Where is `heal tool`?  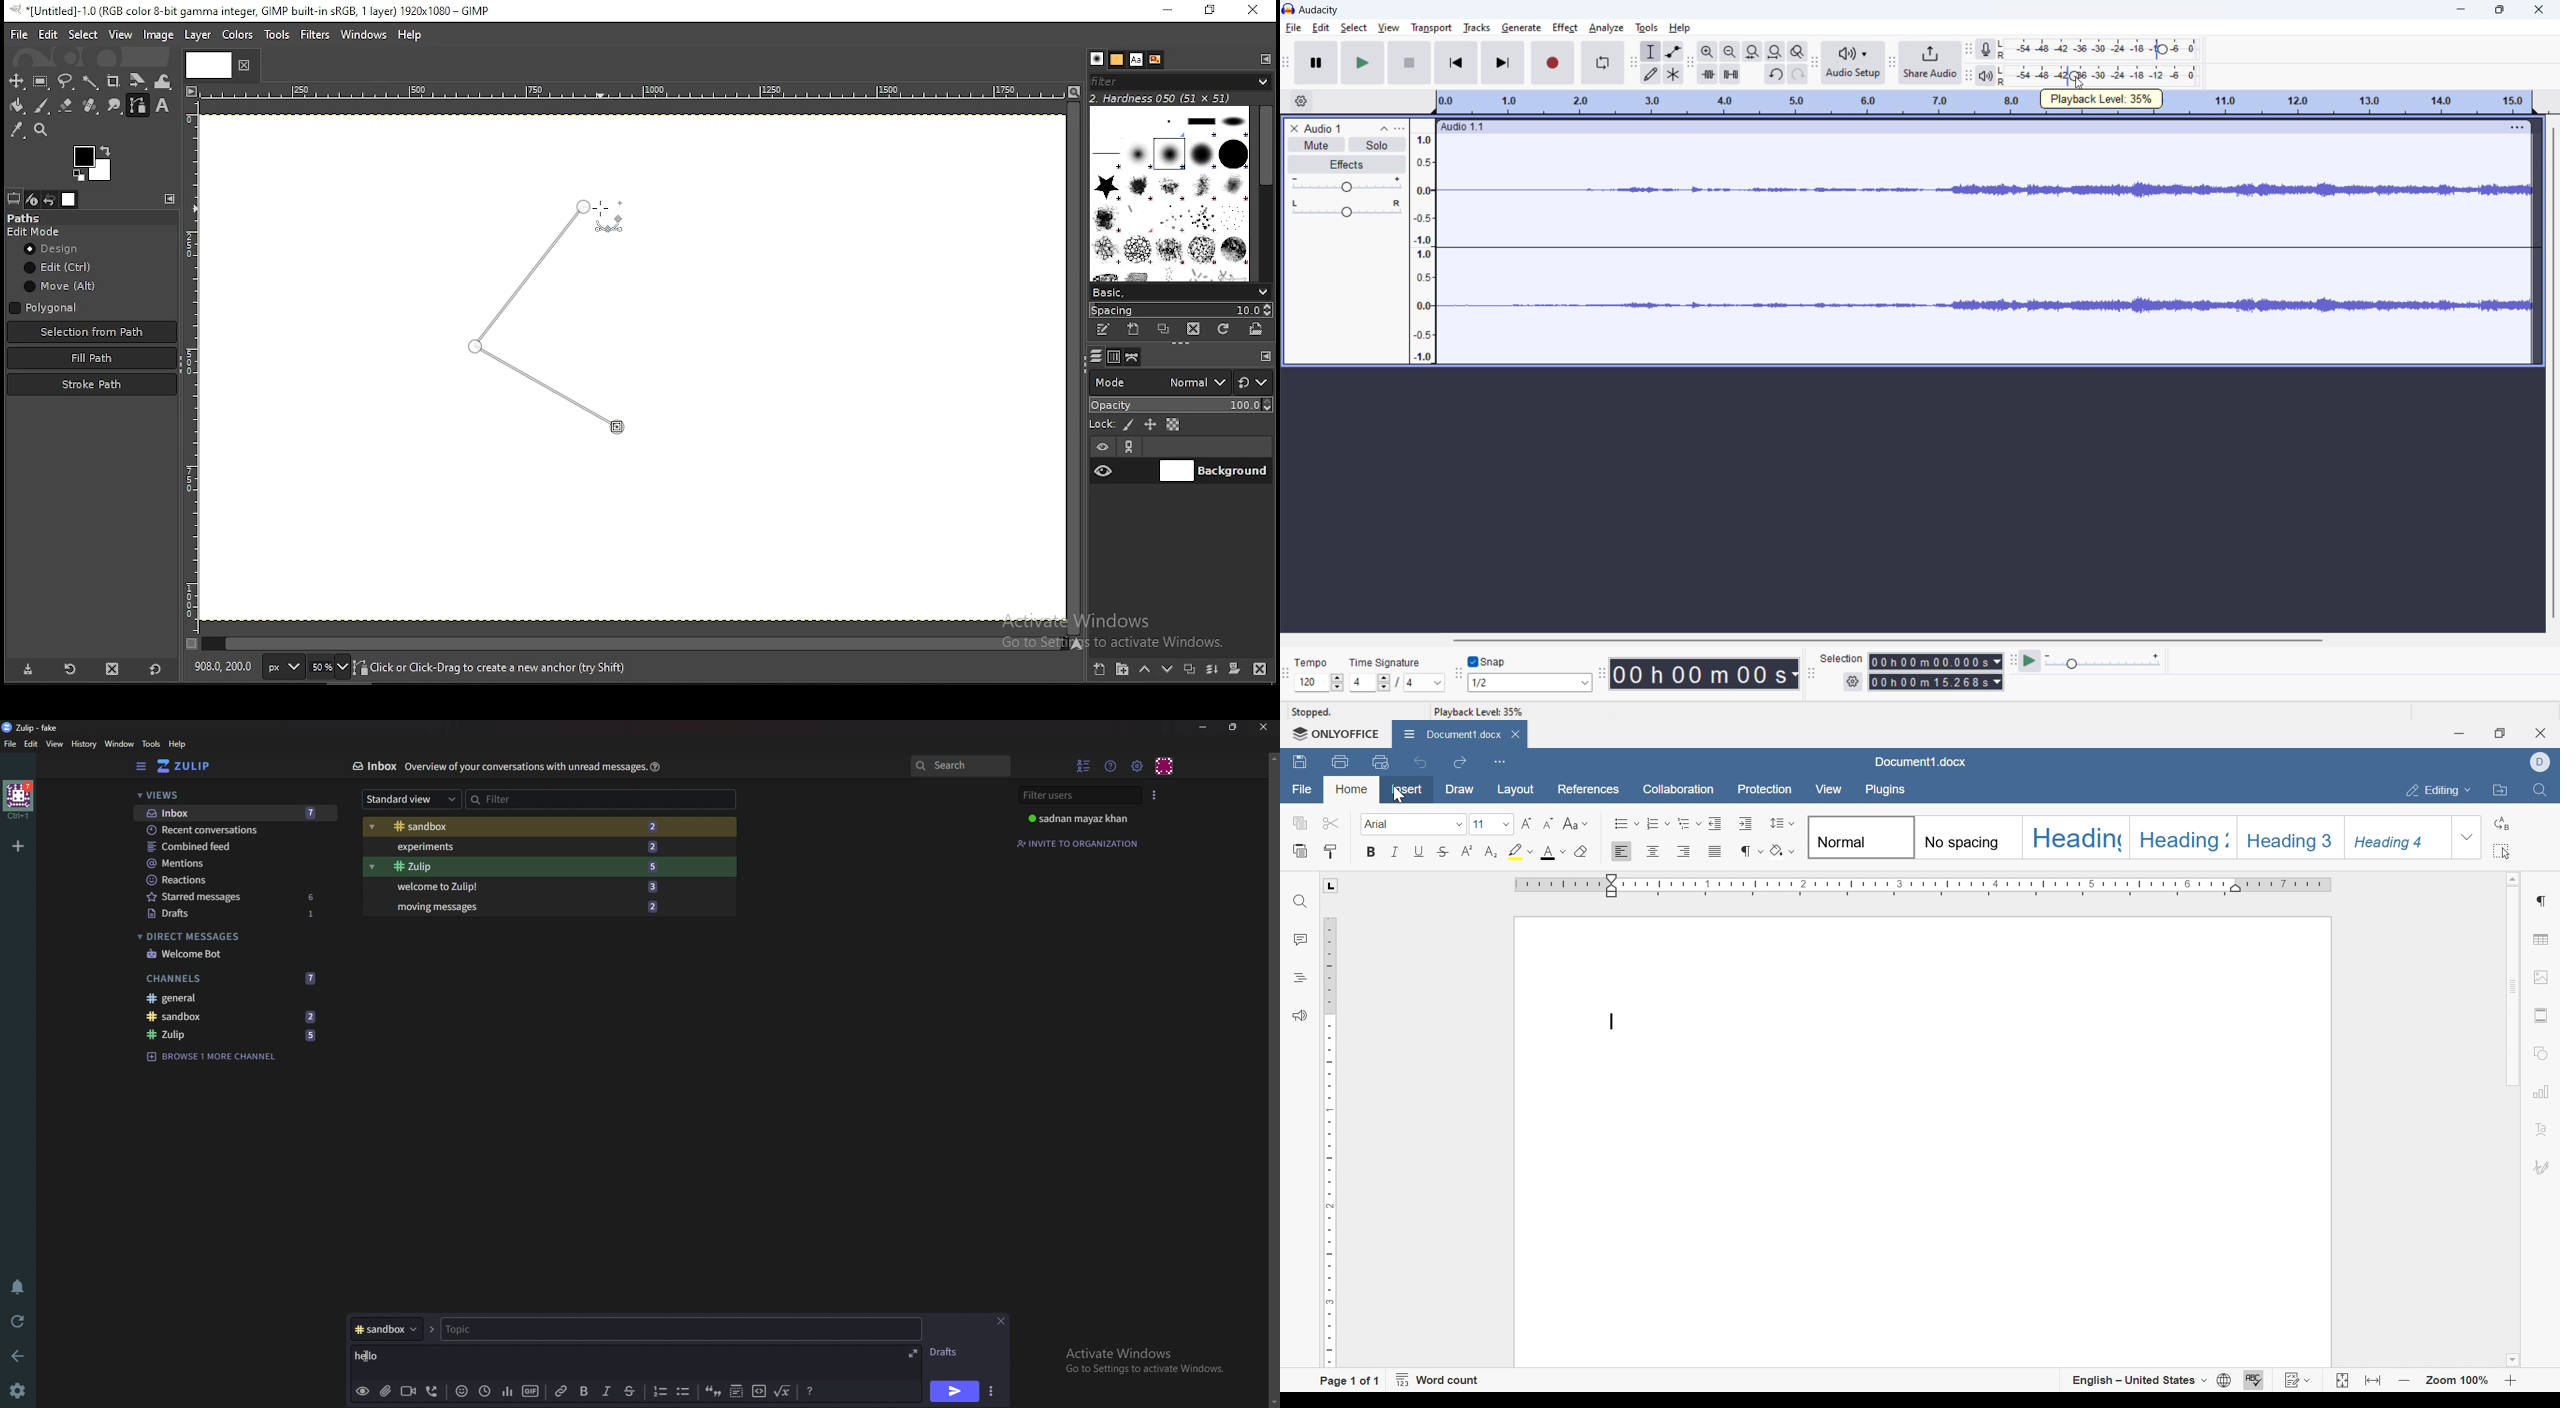
heal tool is located at coordinates (91, 107).